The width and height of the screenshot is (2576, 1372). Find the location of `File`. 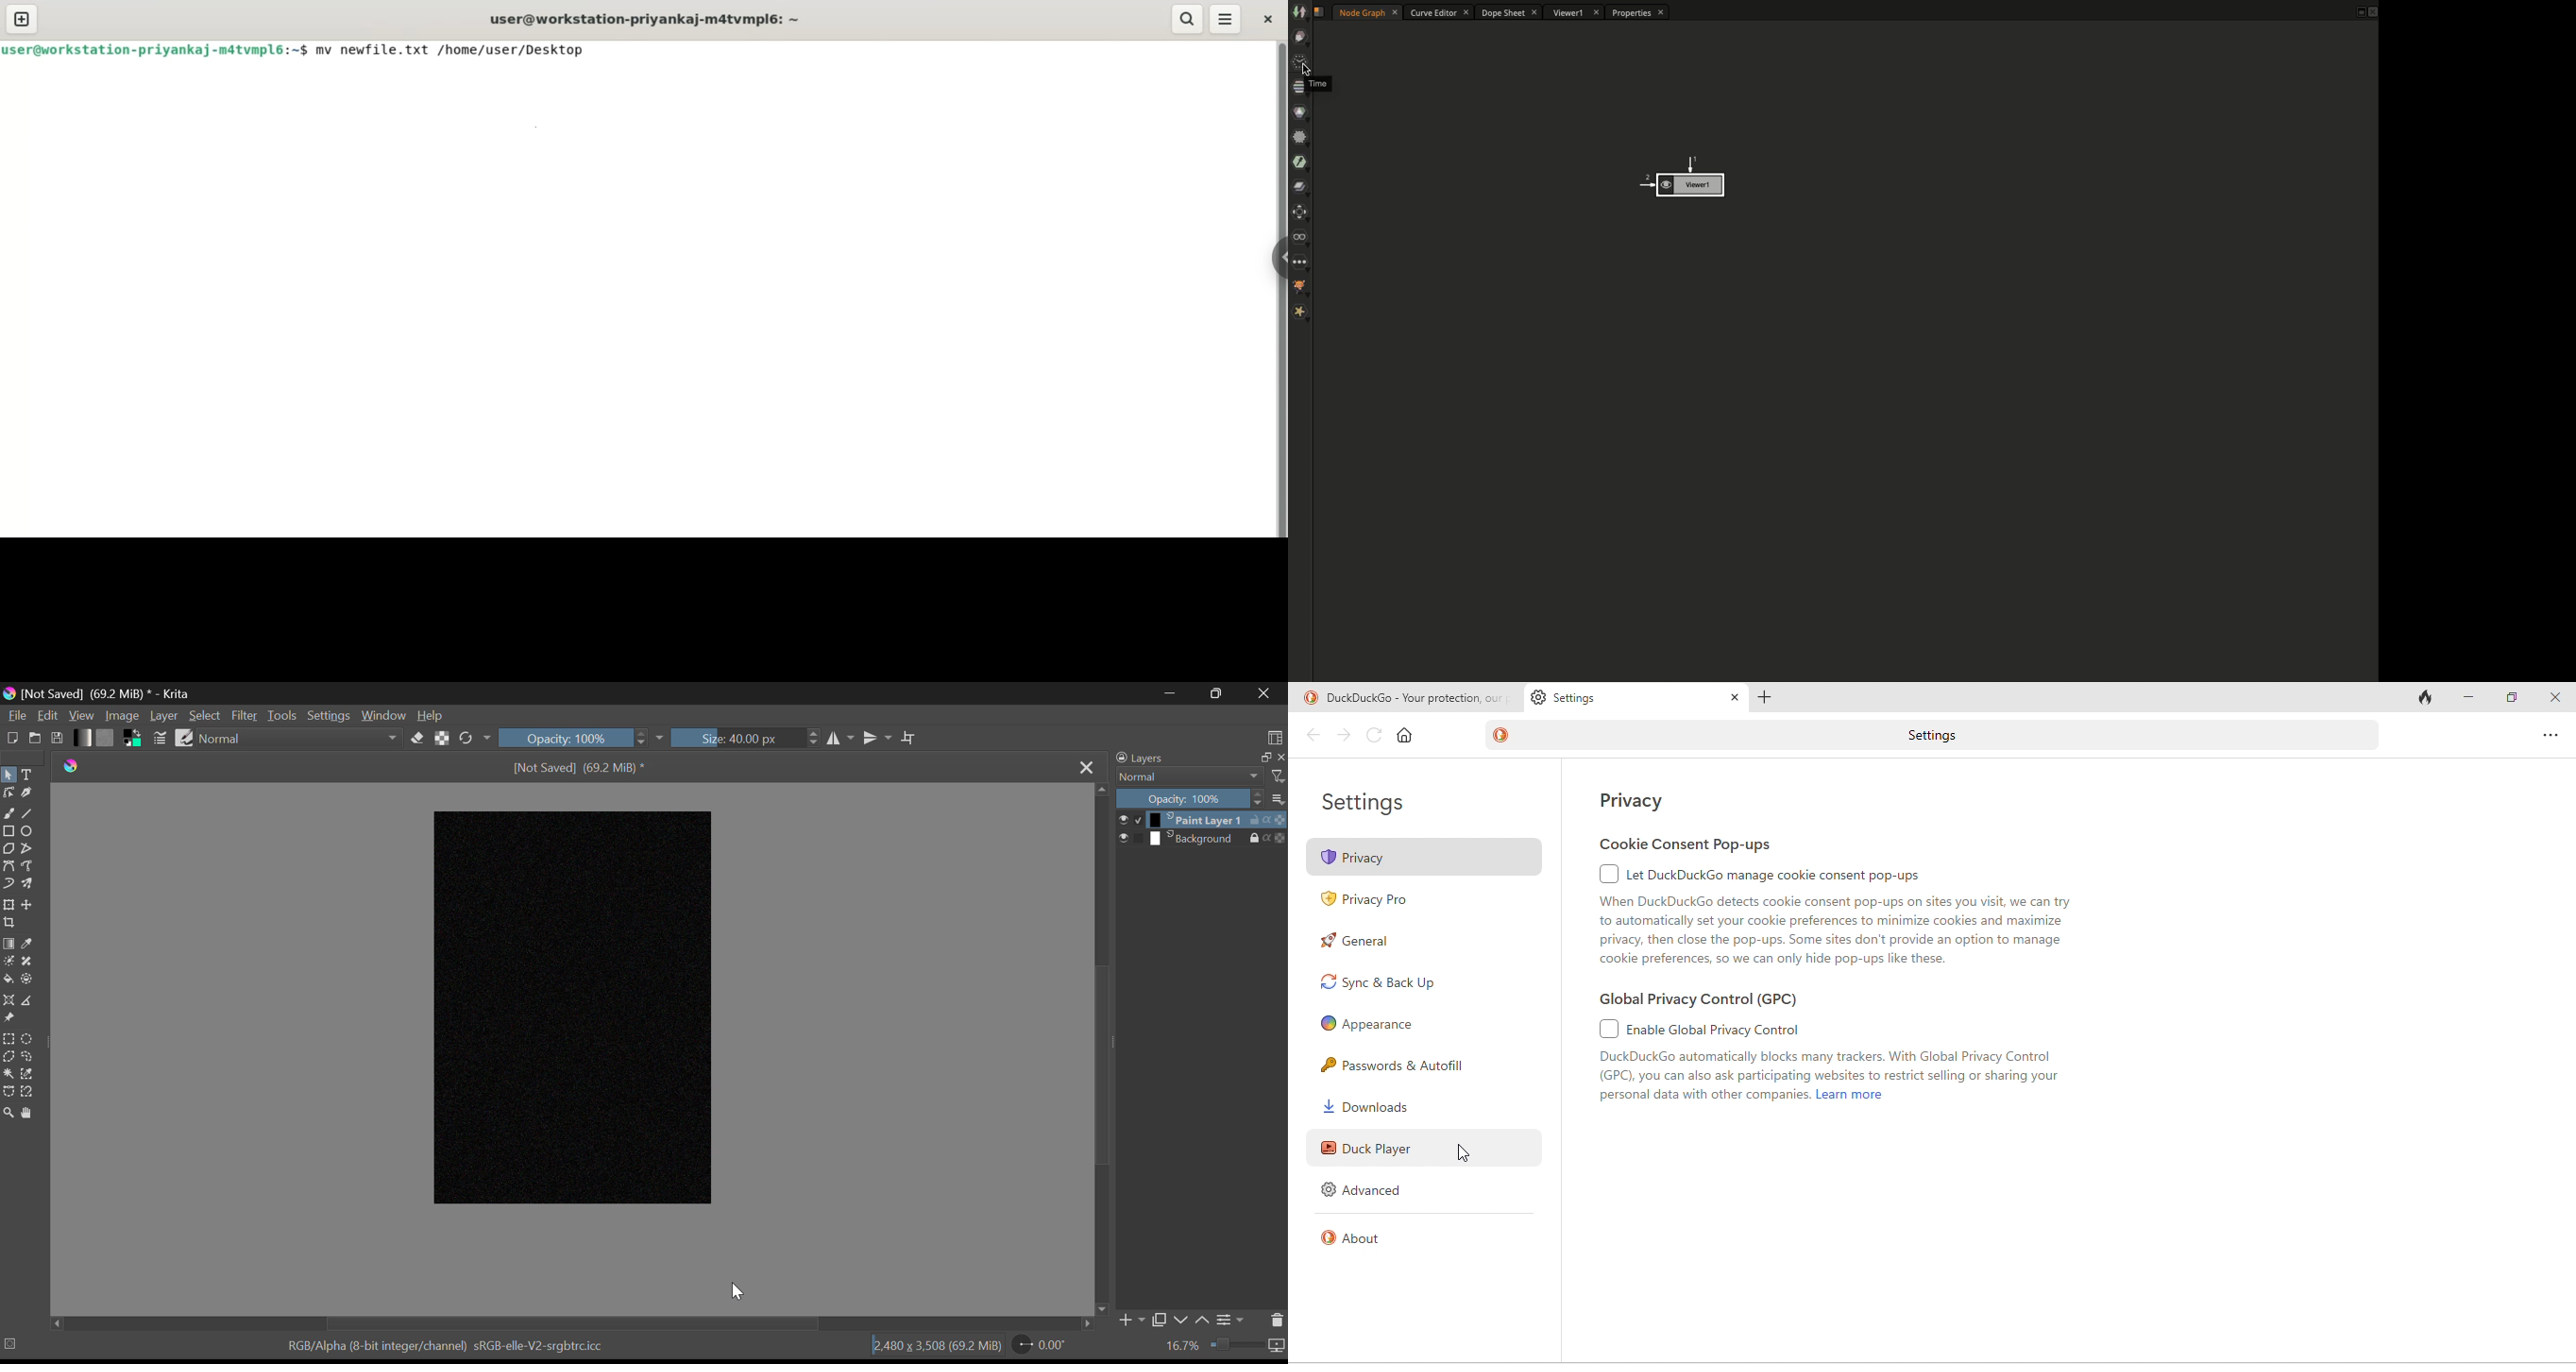

File is located at coordinates (15, 717).